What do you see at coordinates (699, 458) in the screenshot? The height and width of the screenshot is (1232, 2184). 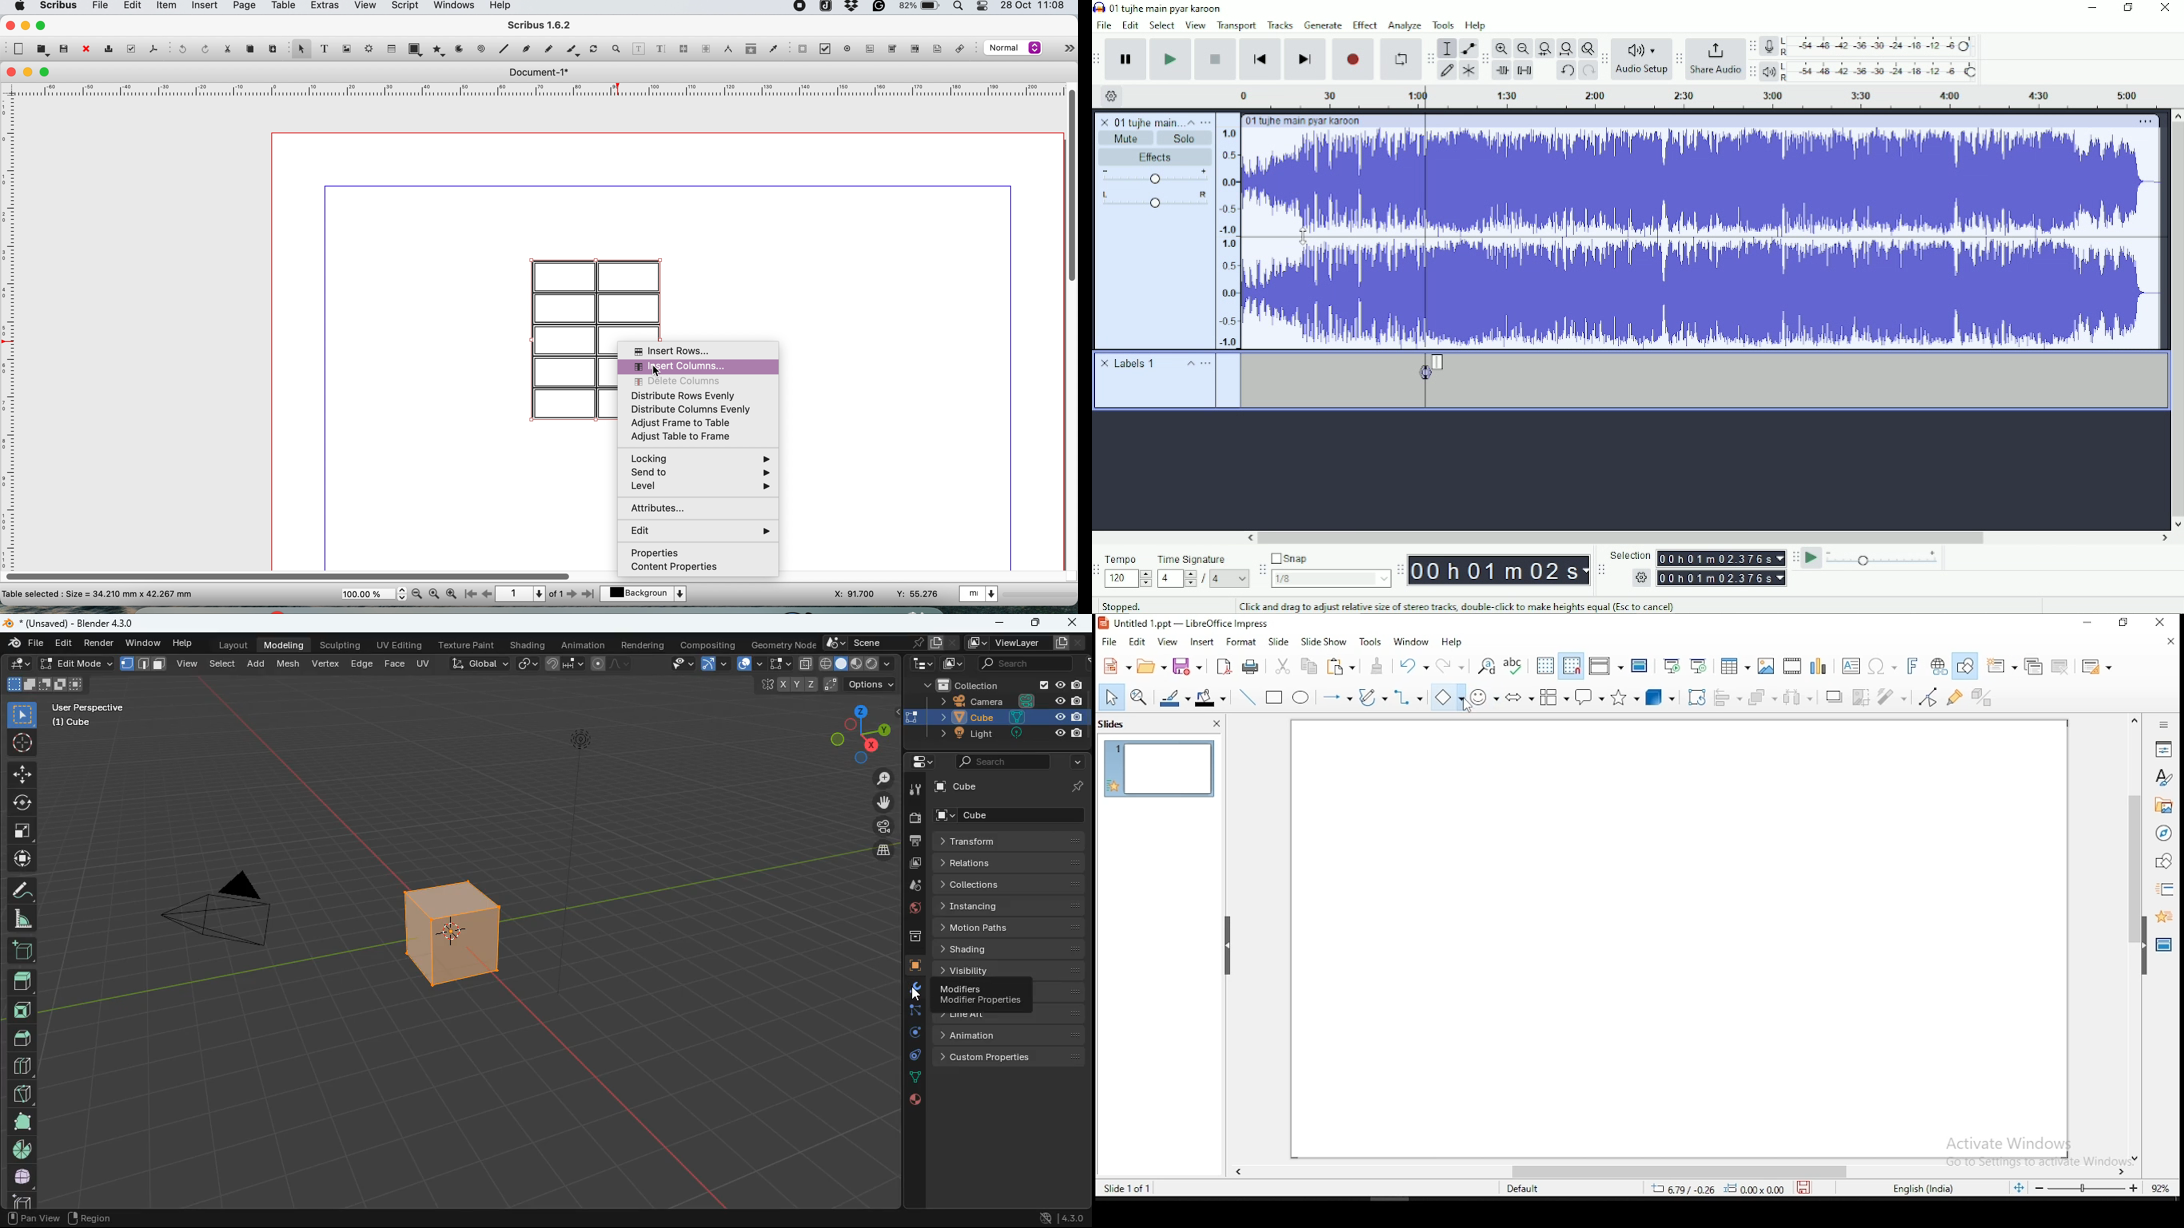 I see `locking ` at bounding box center [699, 458].